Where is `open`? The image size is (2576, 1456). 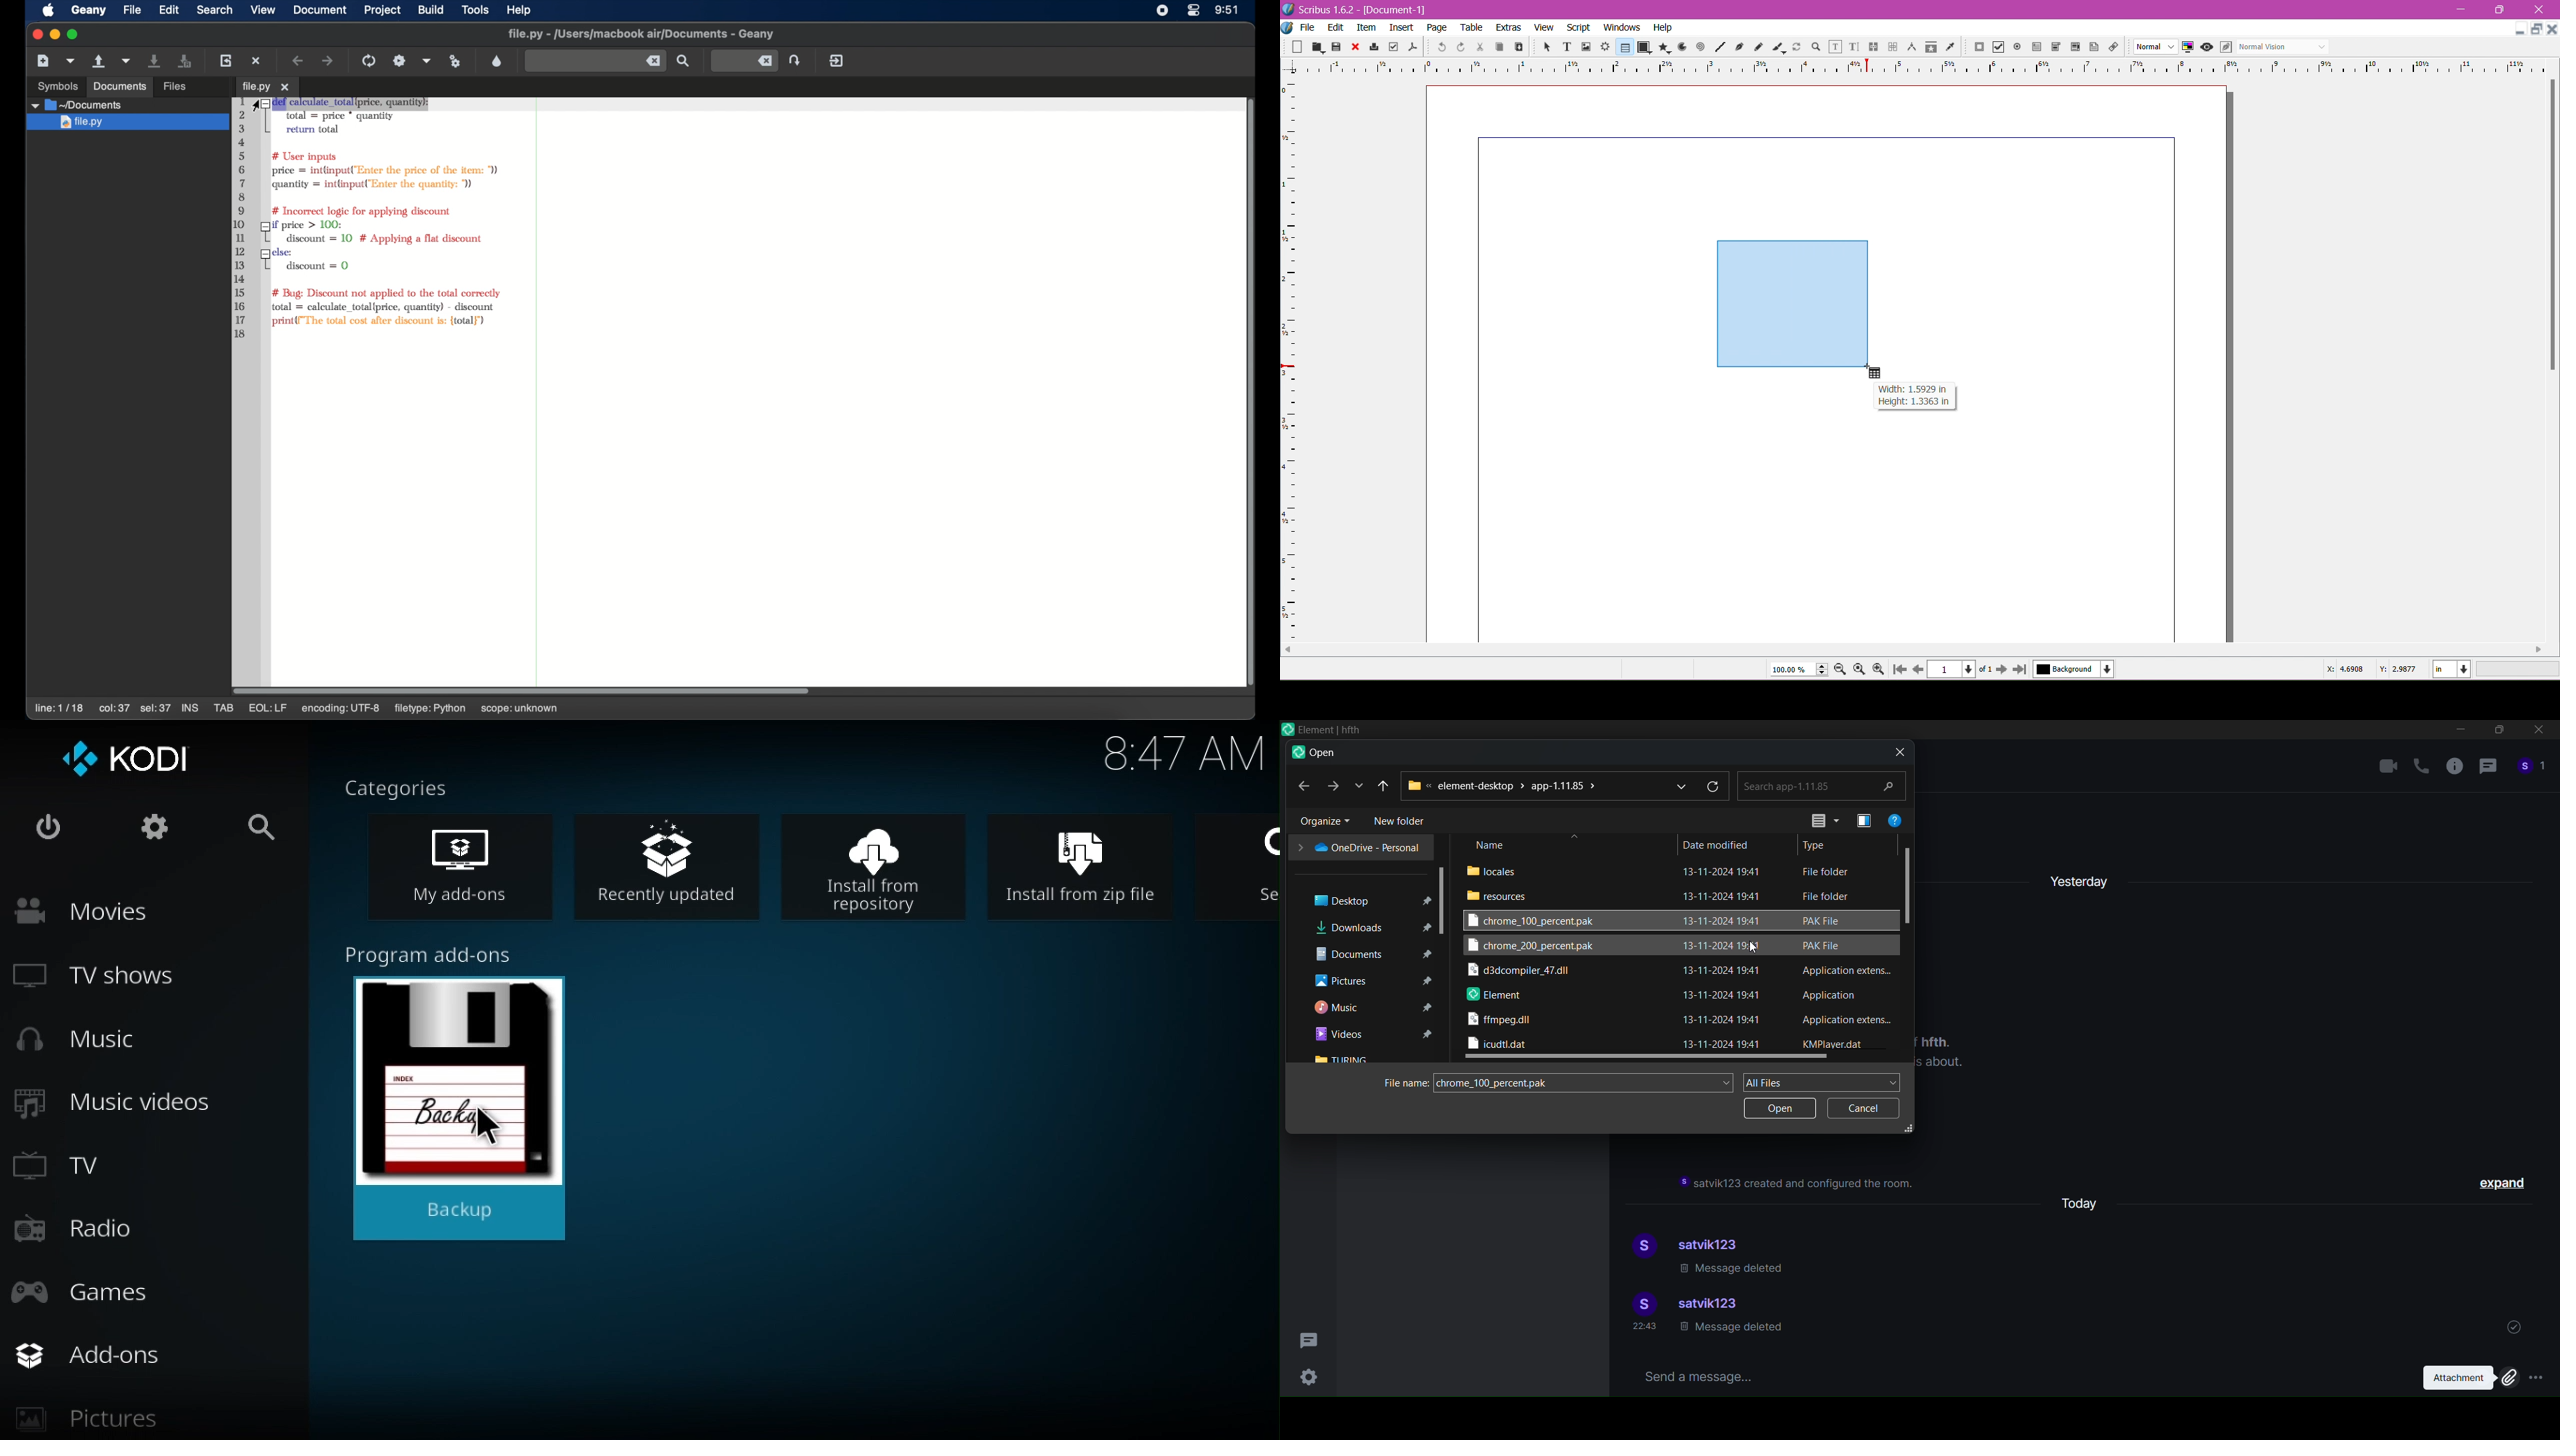 open is located at coordinates (1313, 753).